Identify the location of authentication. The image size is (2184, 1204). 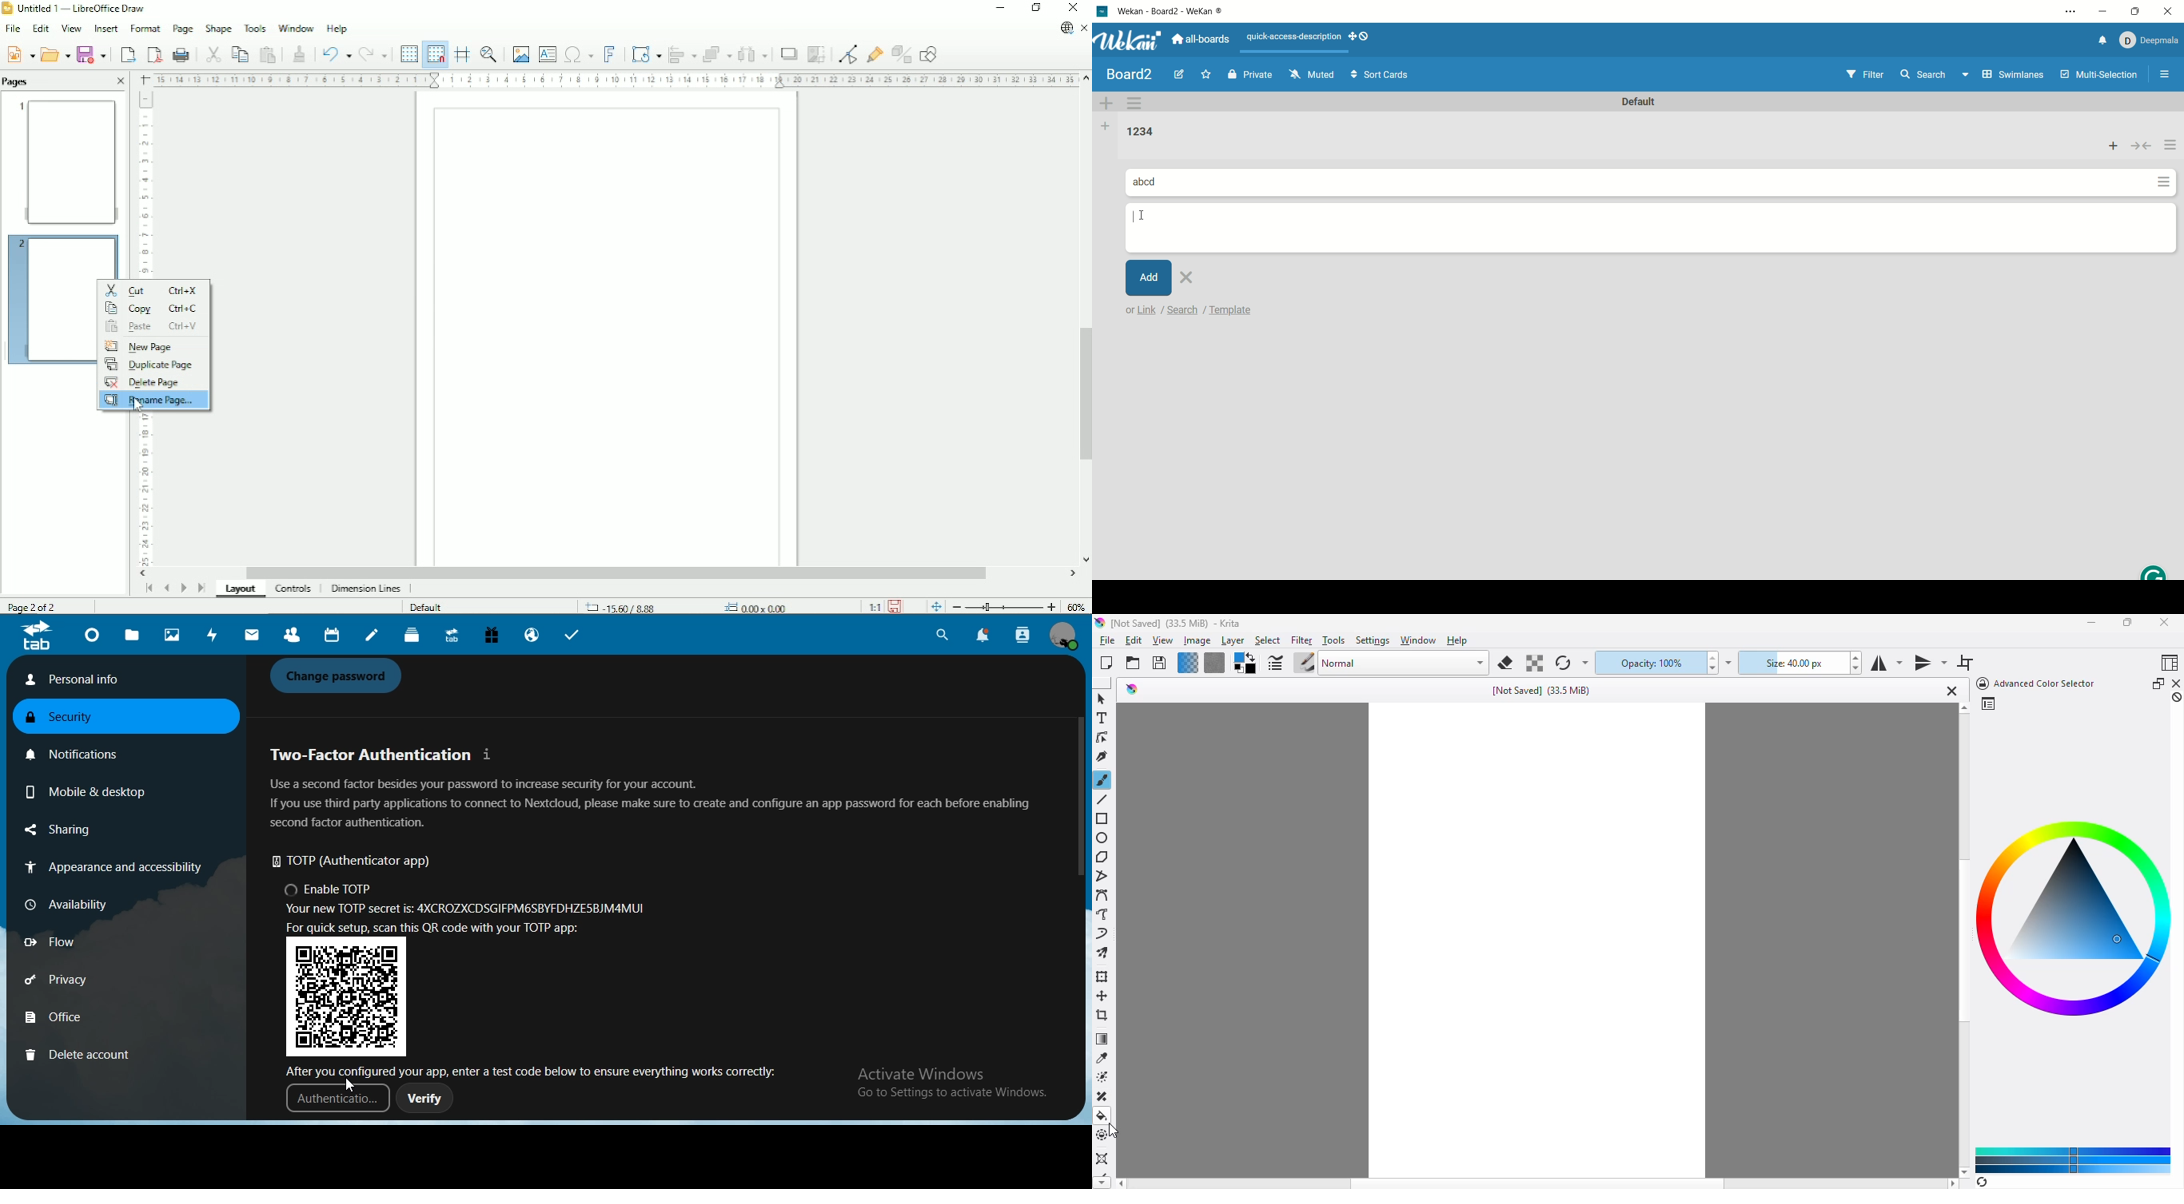
(336, 1103).